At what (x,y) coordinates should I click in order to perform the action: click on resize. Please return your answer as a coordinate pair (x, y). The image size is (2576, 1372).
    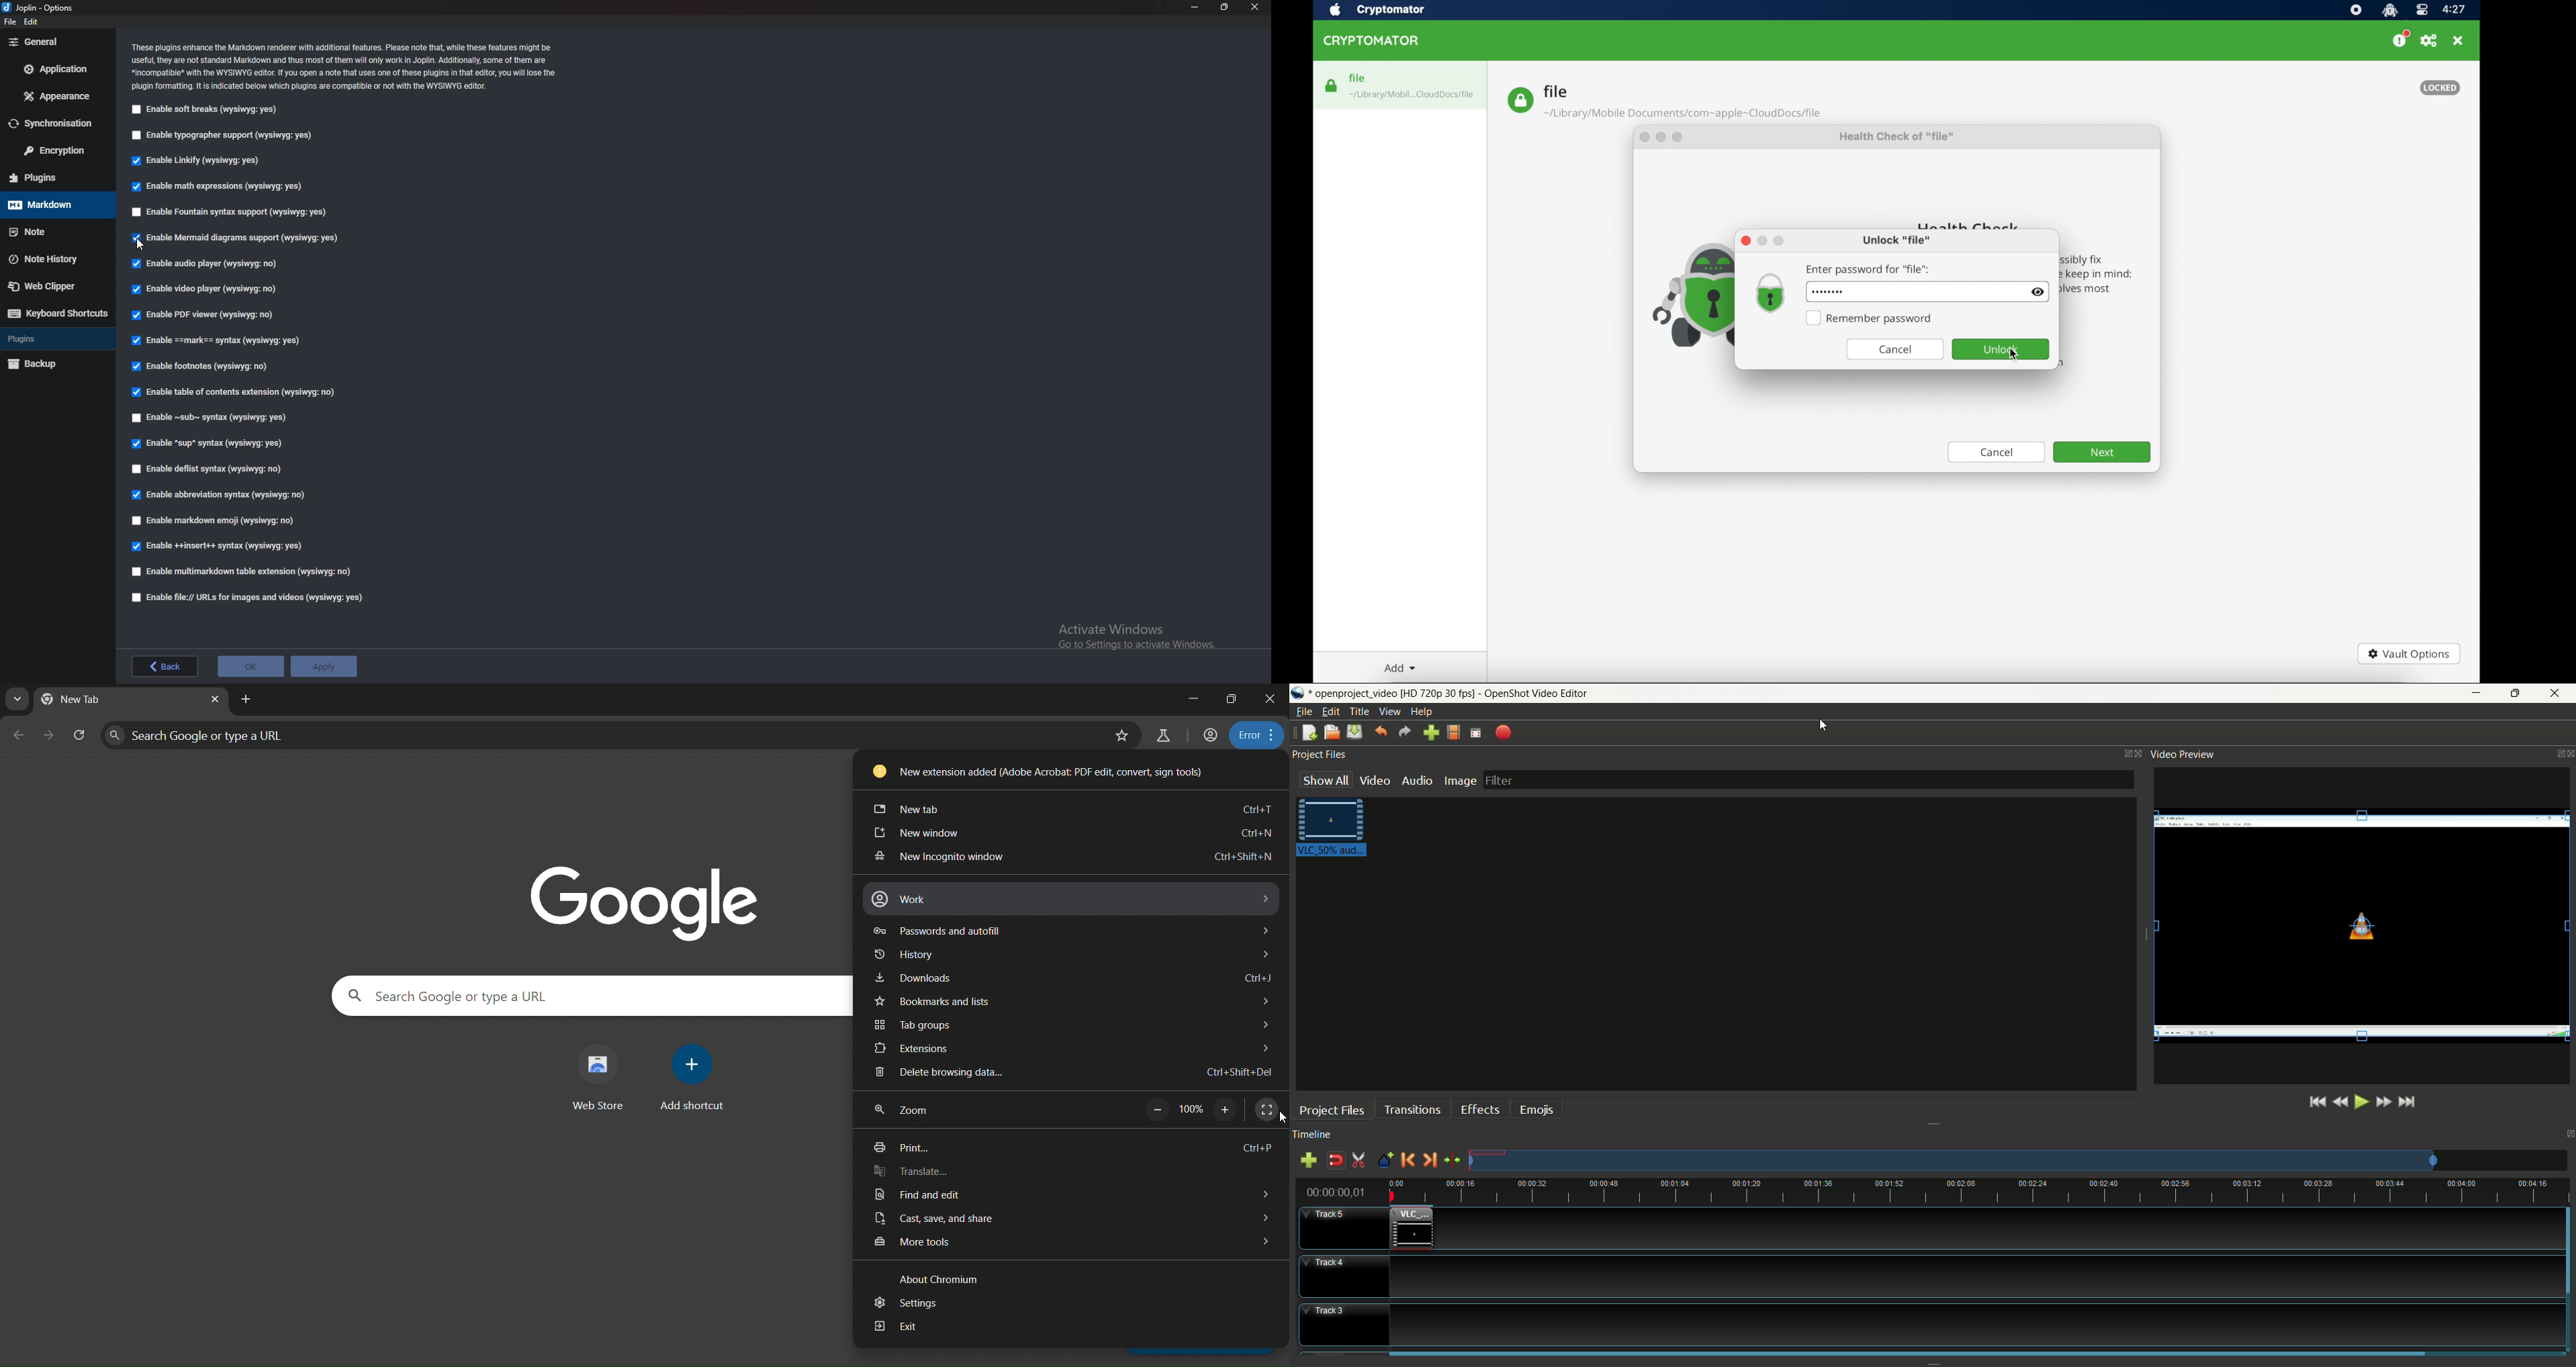
    Looking at the image, I should click on (1226, 7).